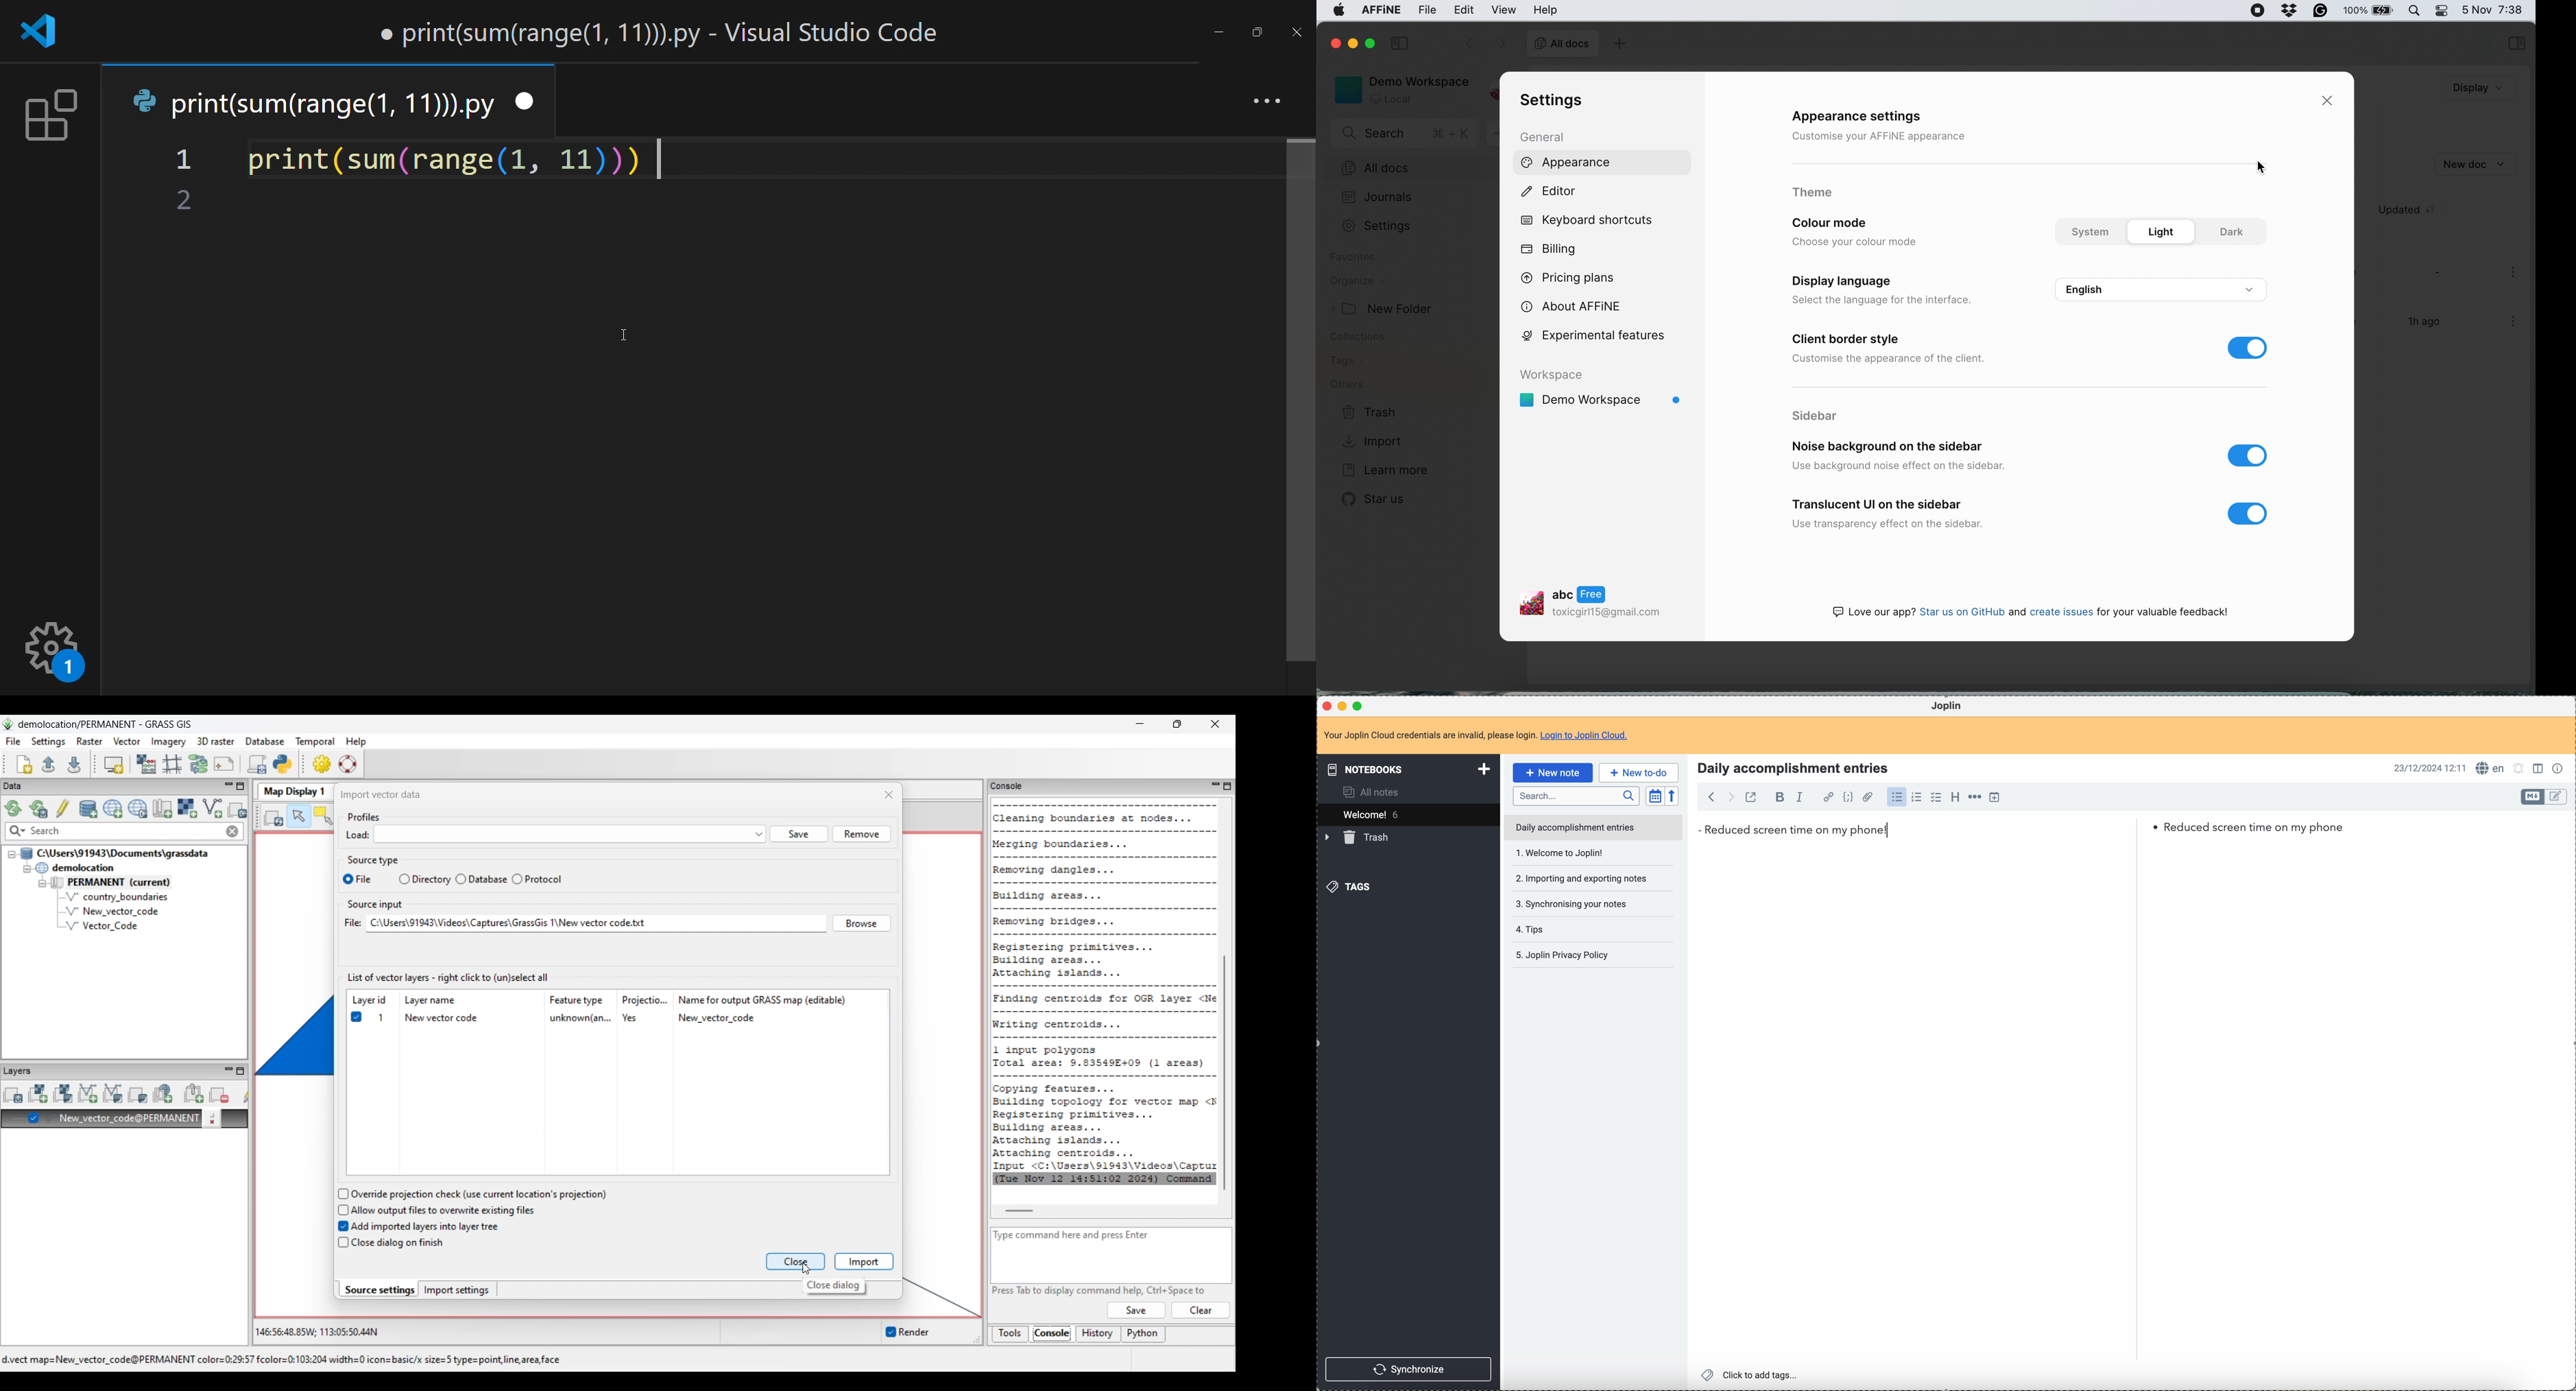 The width and height of the screenshot is (2576, 1400). What do you see at coordinates (1552, 772) in the screenshot?
I see `click on new note` at bounding box center [1552, 772].